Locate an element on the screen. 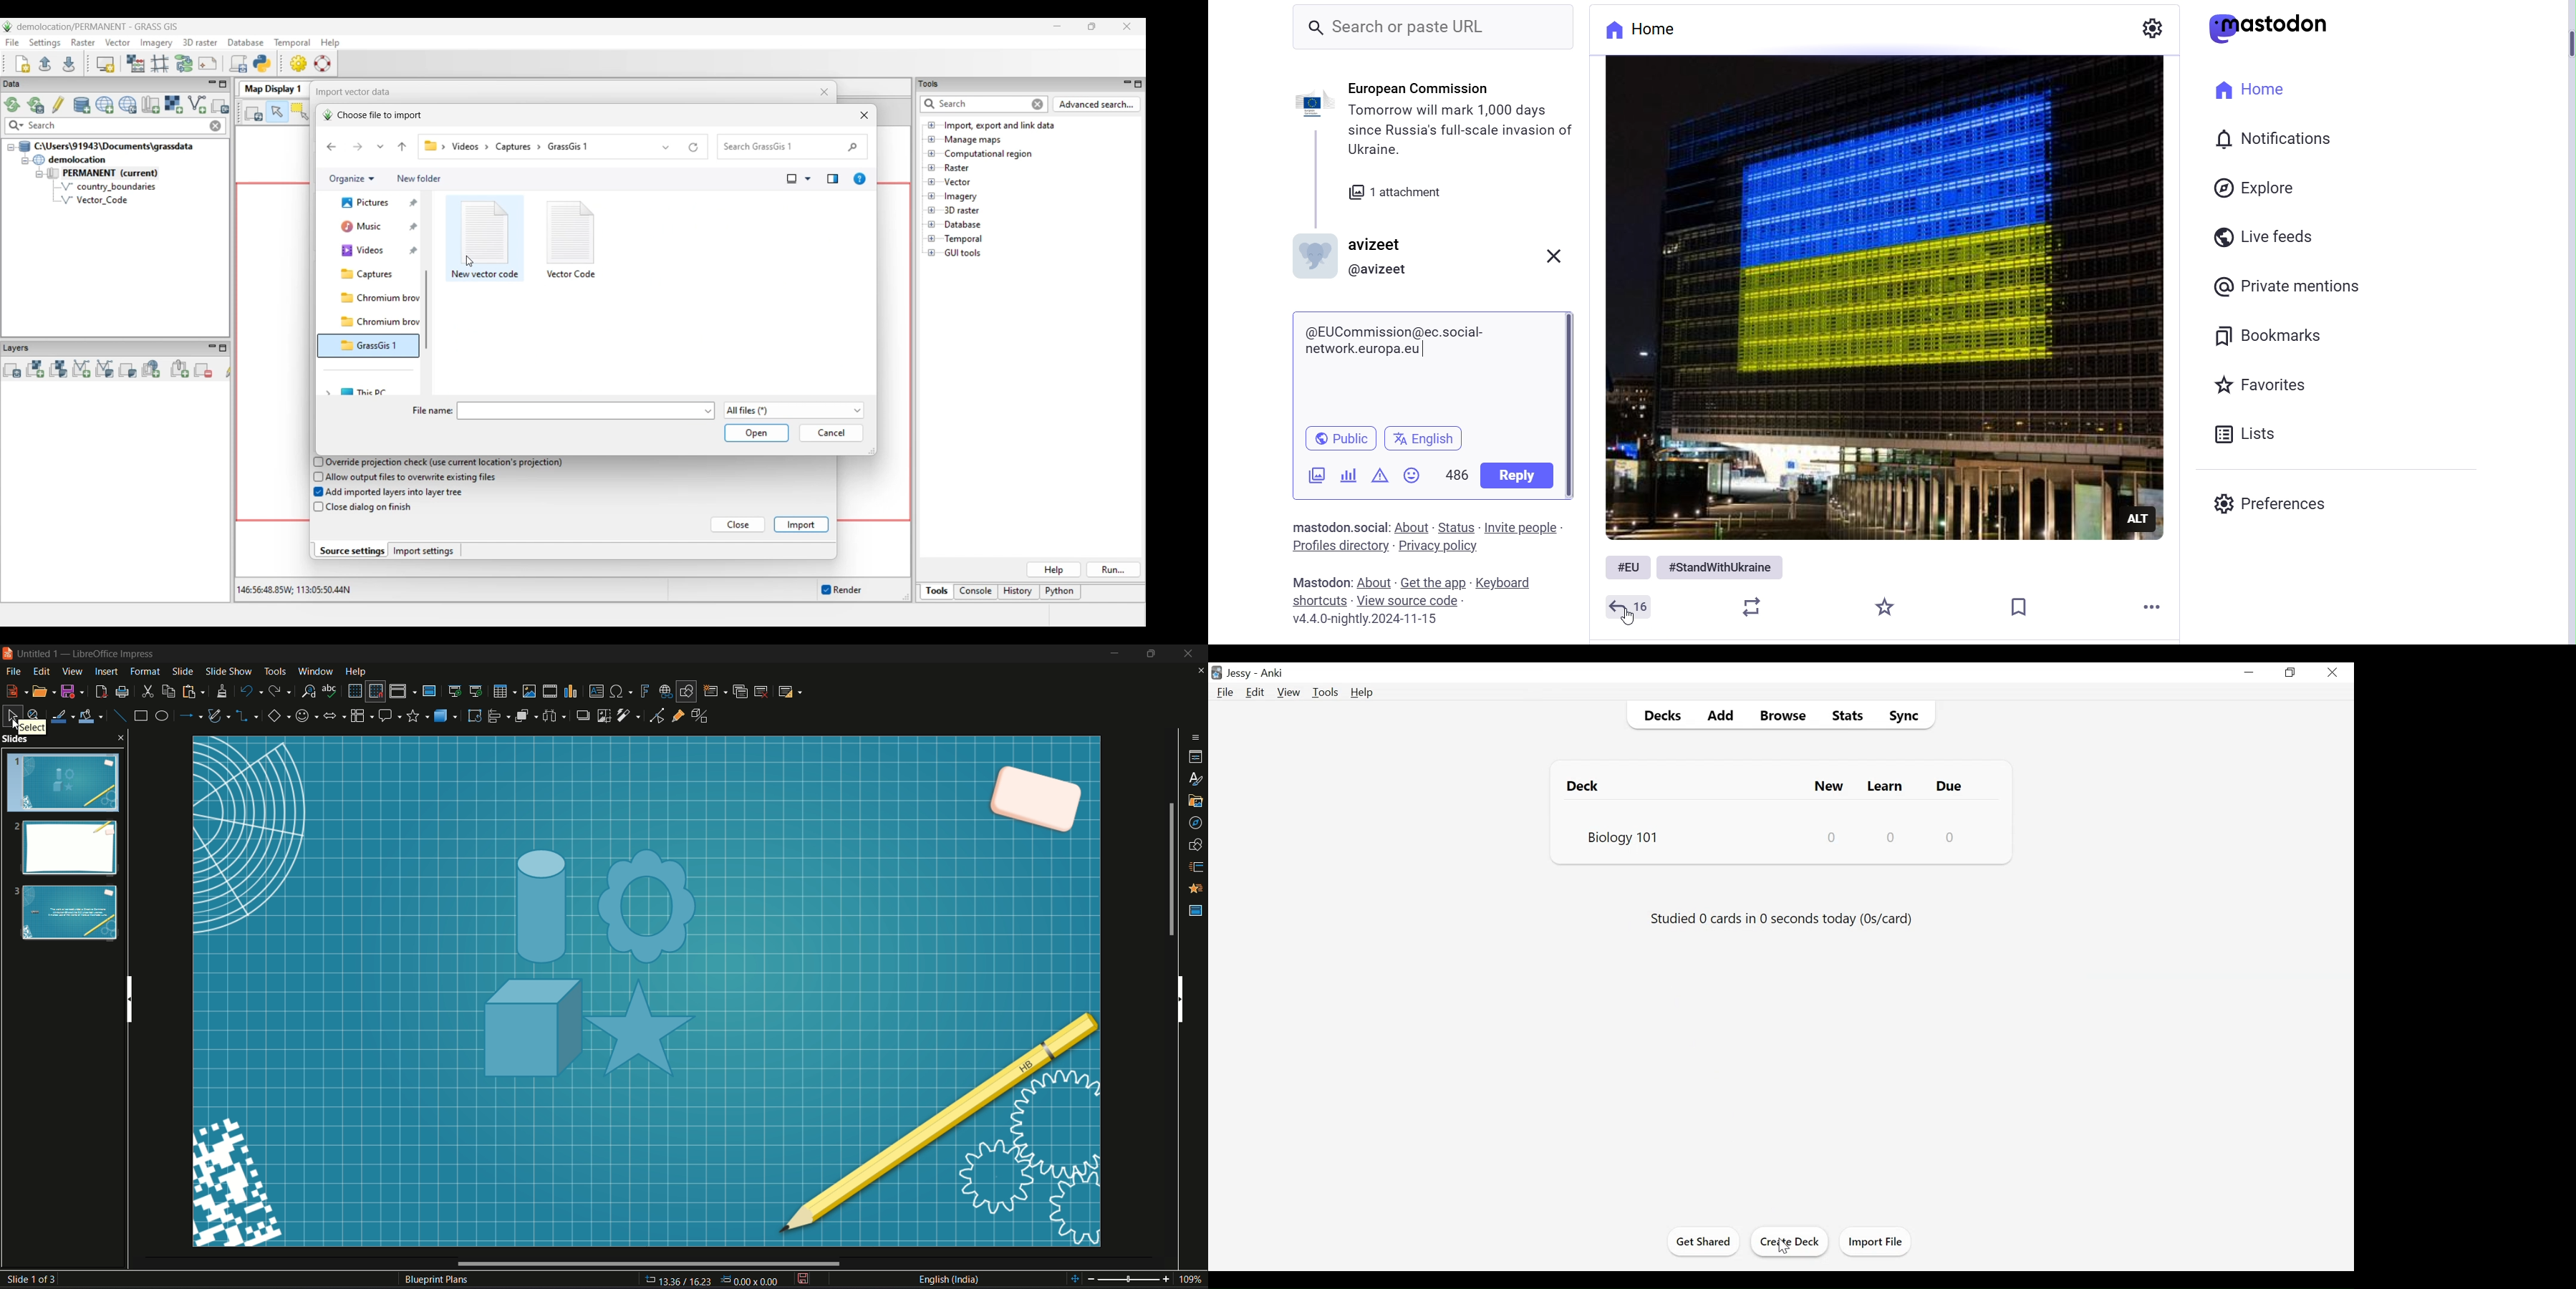 The image size is (2576, 1316). start from first slide is located at coordinates (454, 690).